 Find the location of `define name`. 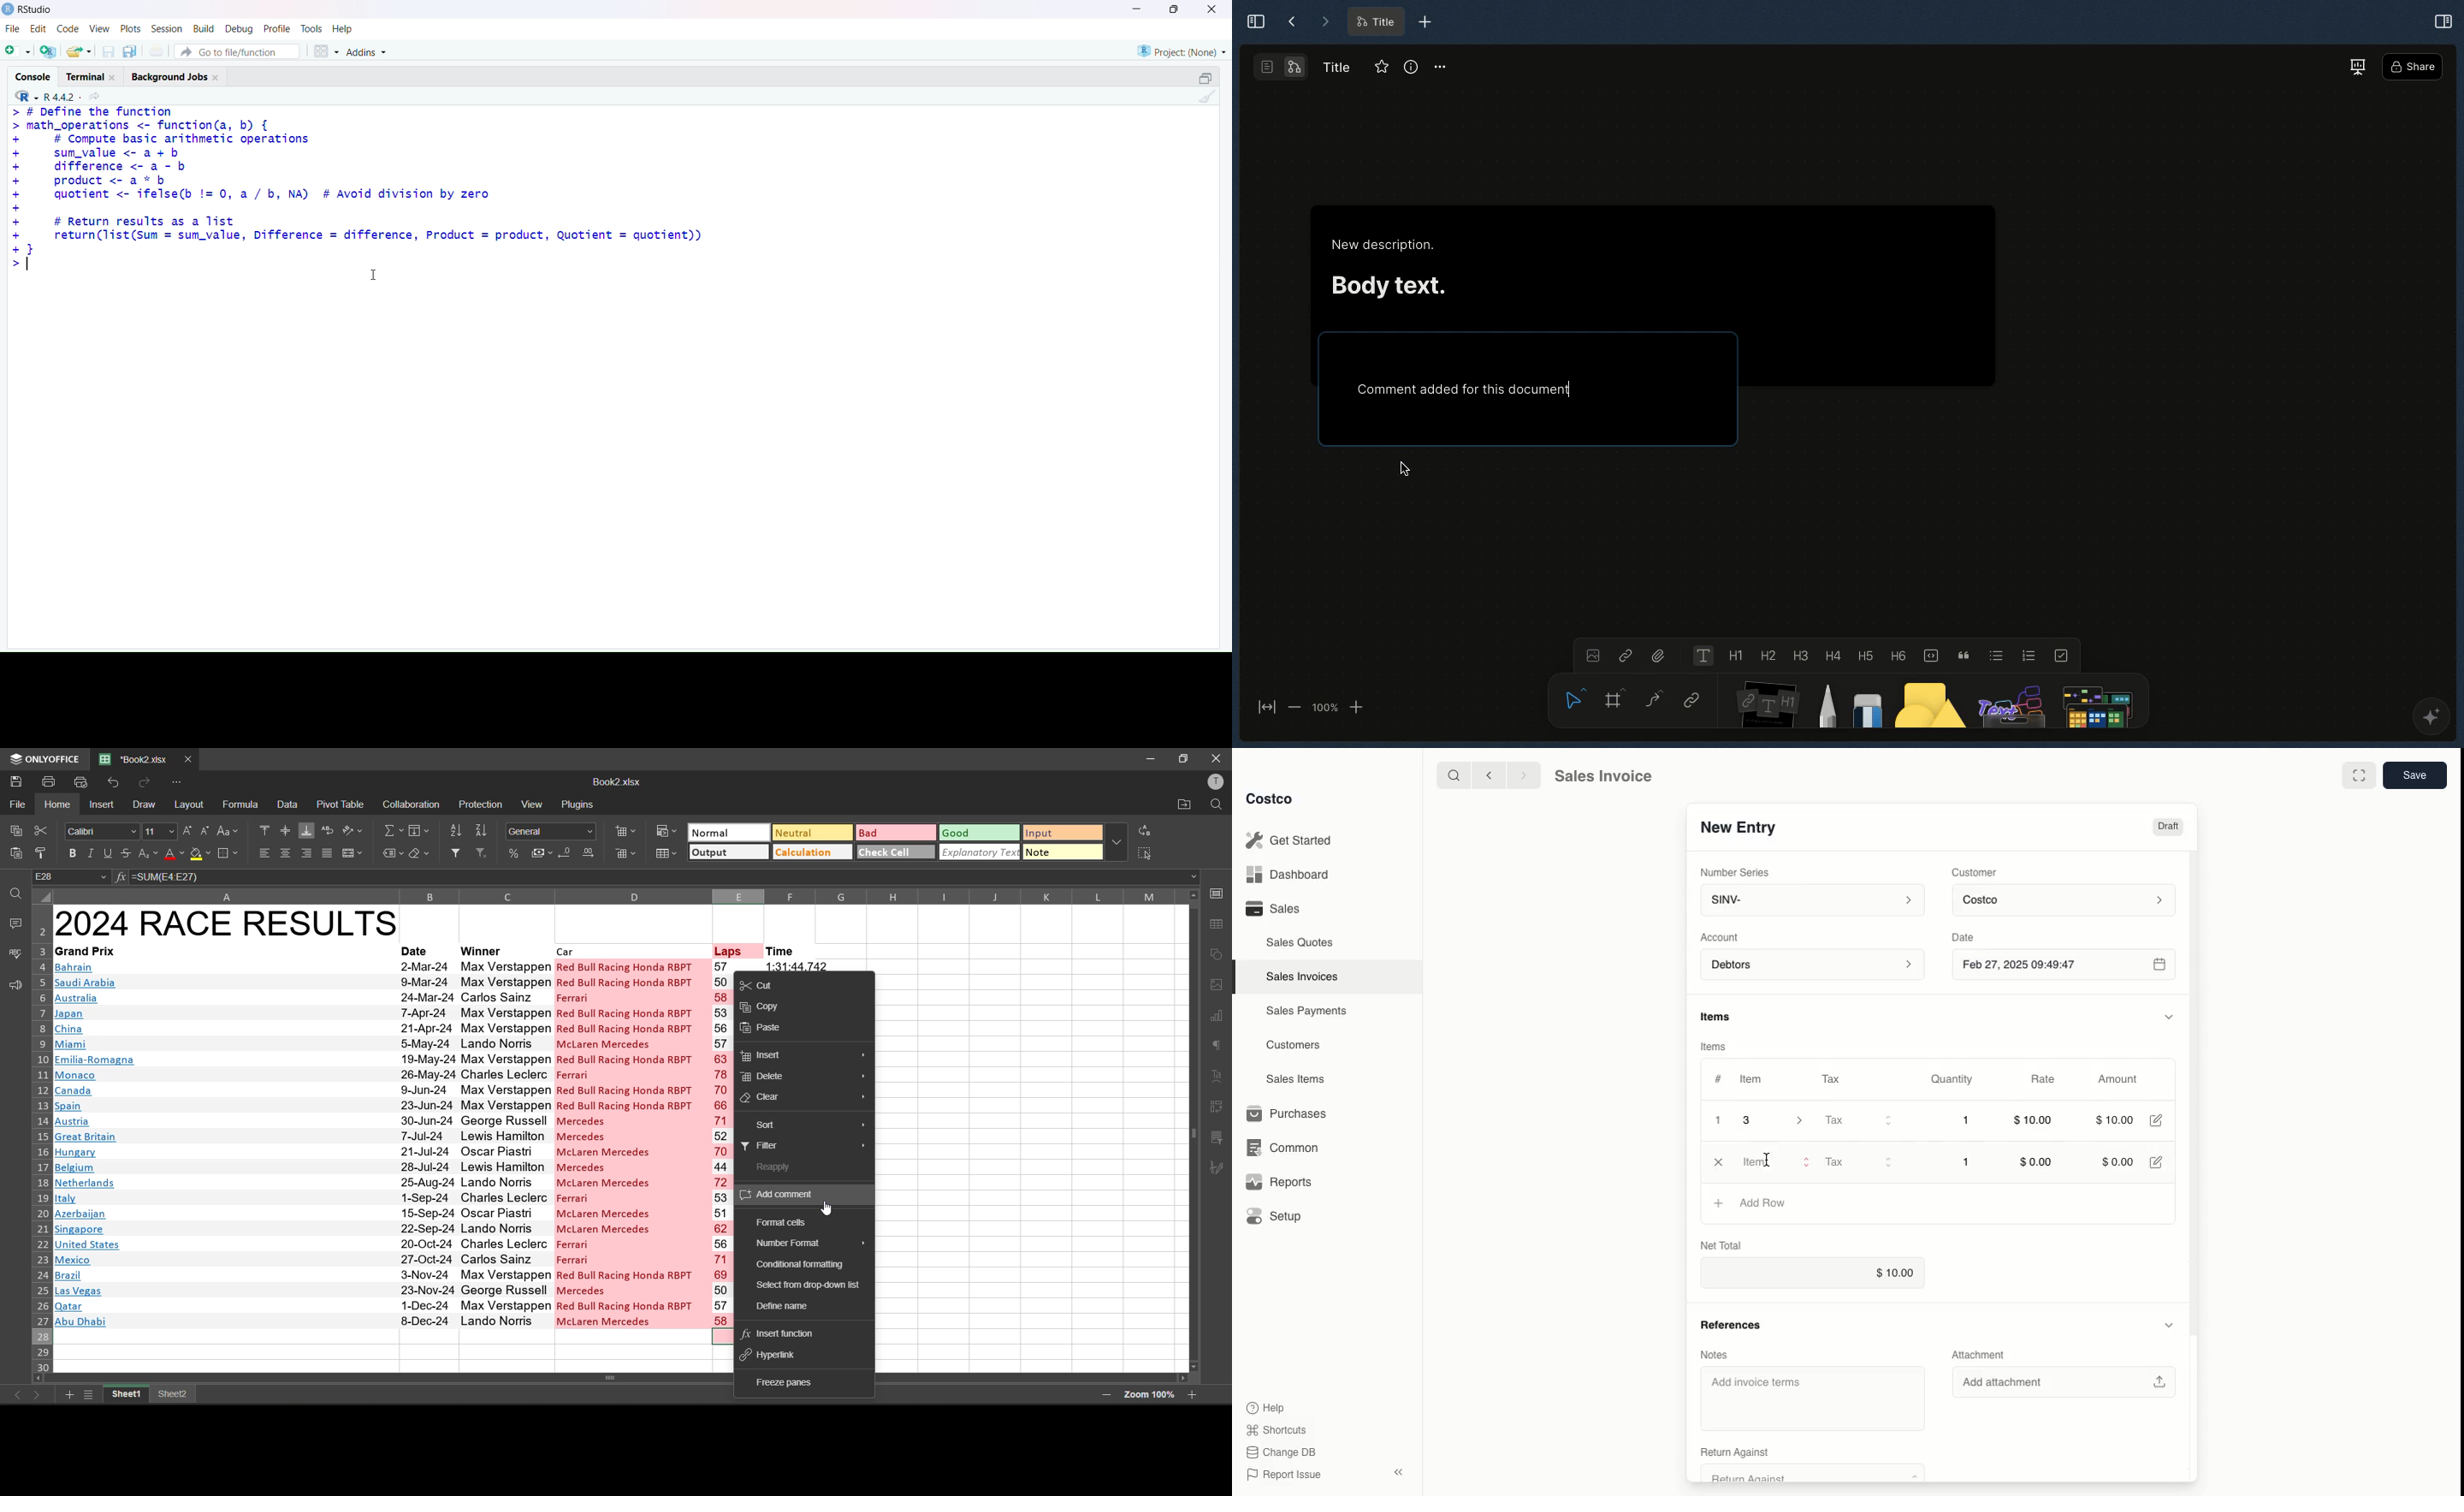

define name is located at coordinates (780, 1305).